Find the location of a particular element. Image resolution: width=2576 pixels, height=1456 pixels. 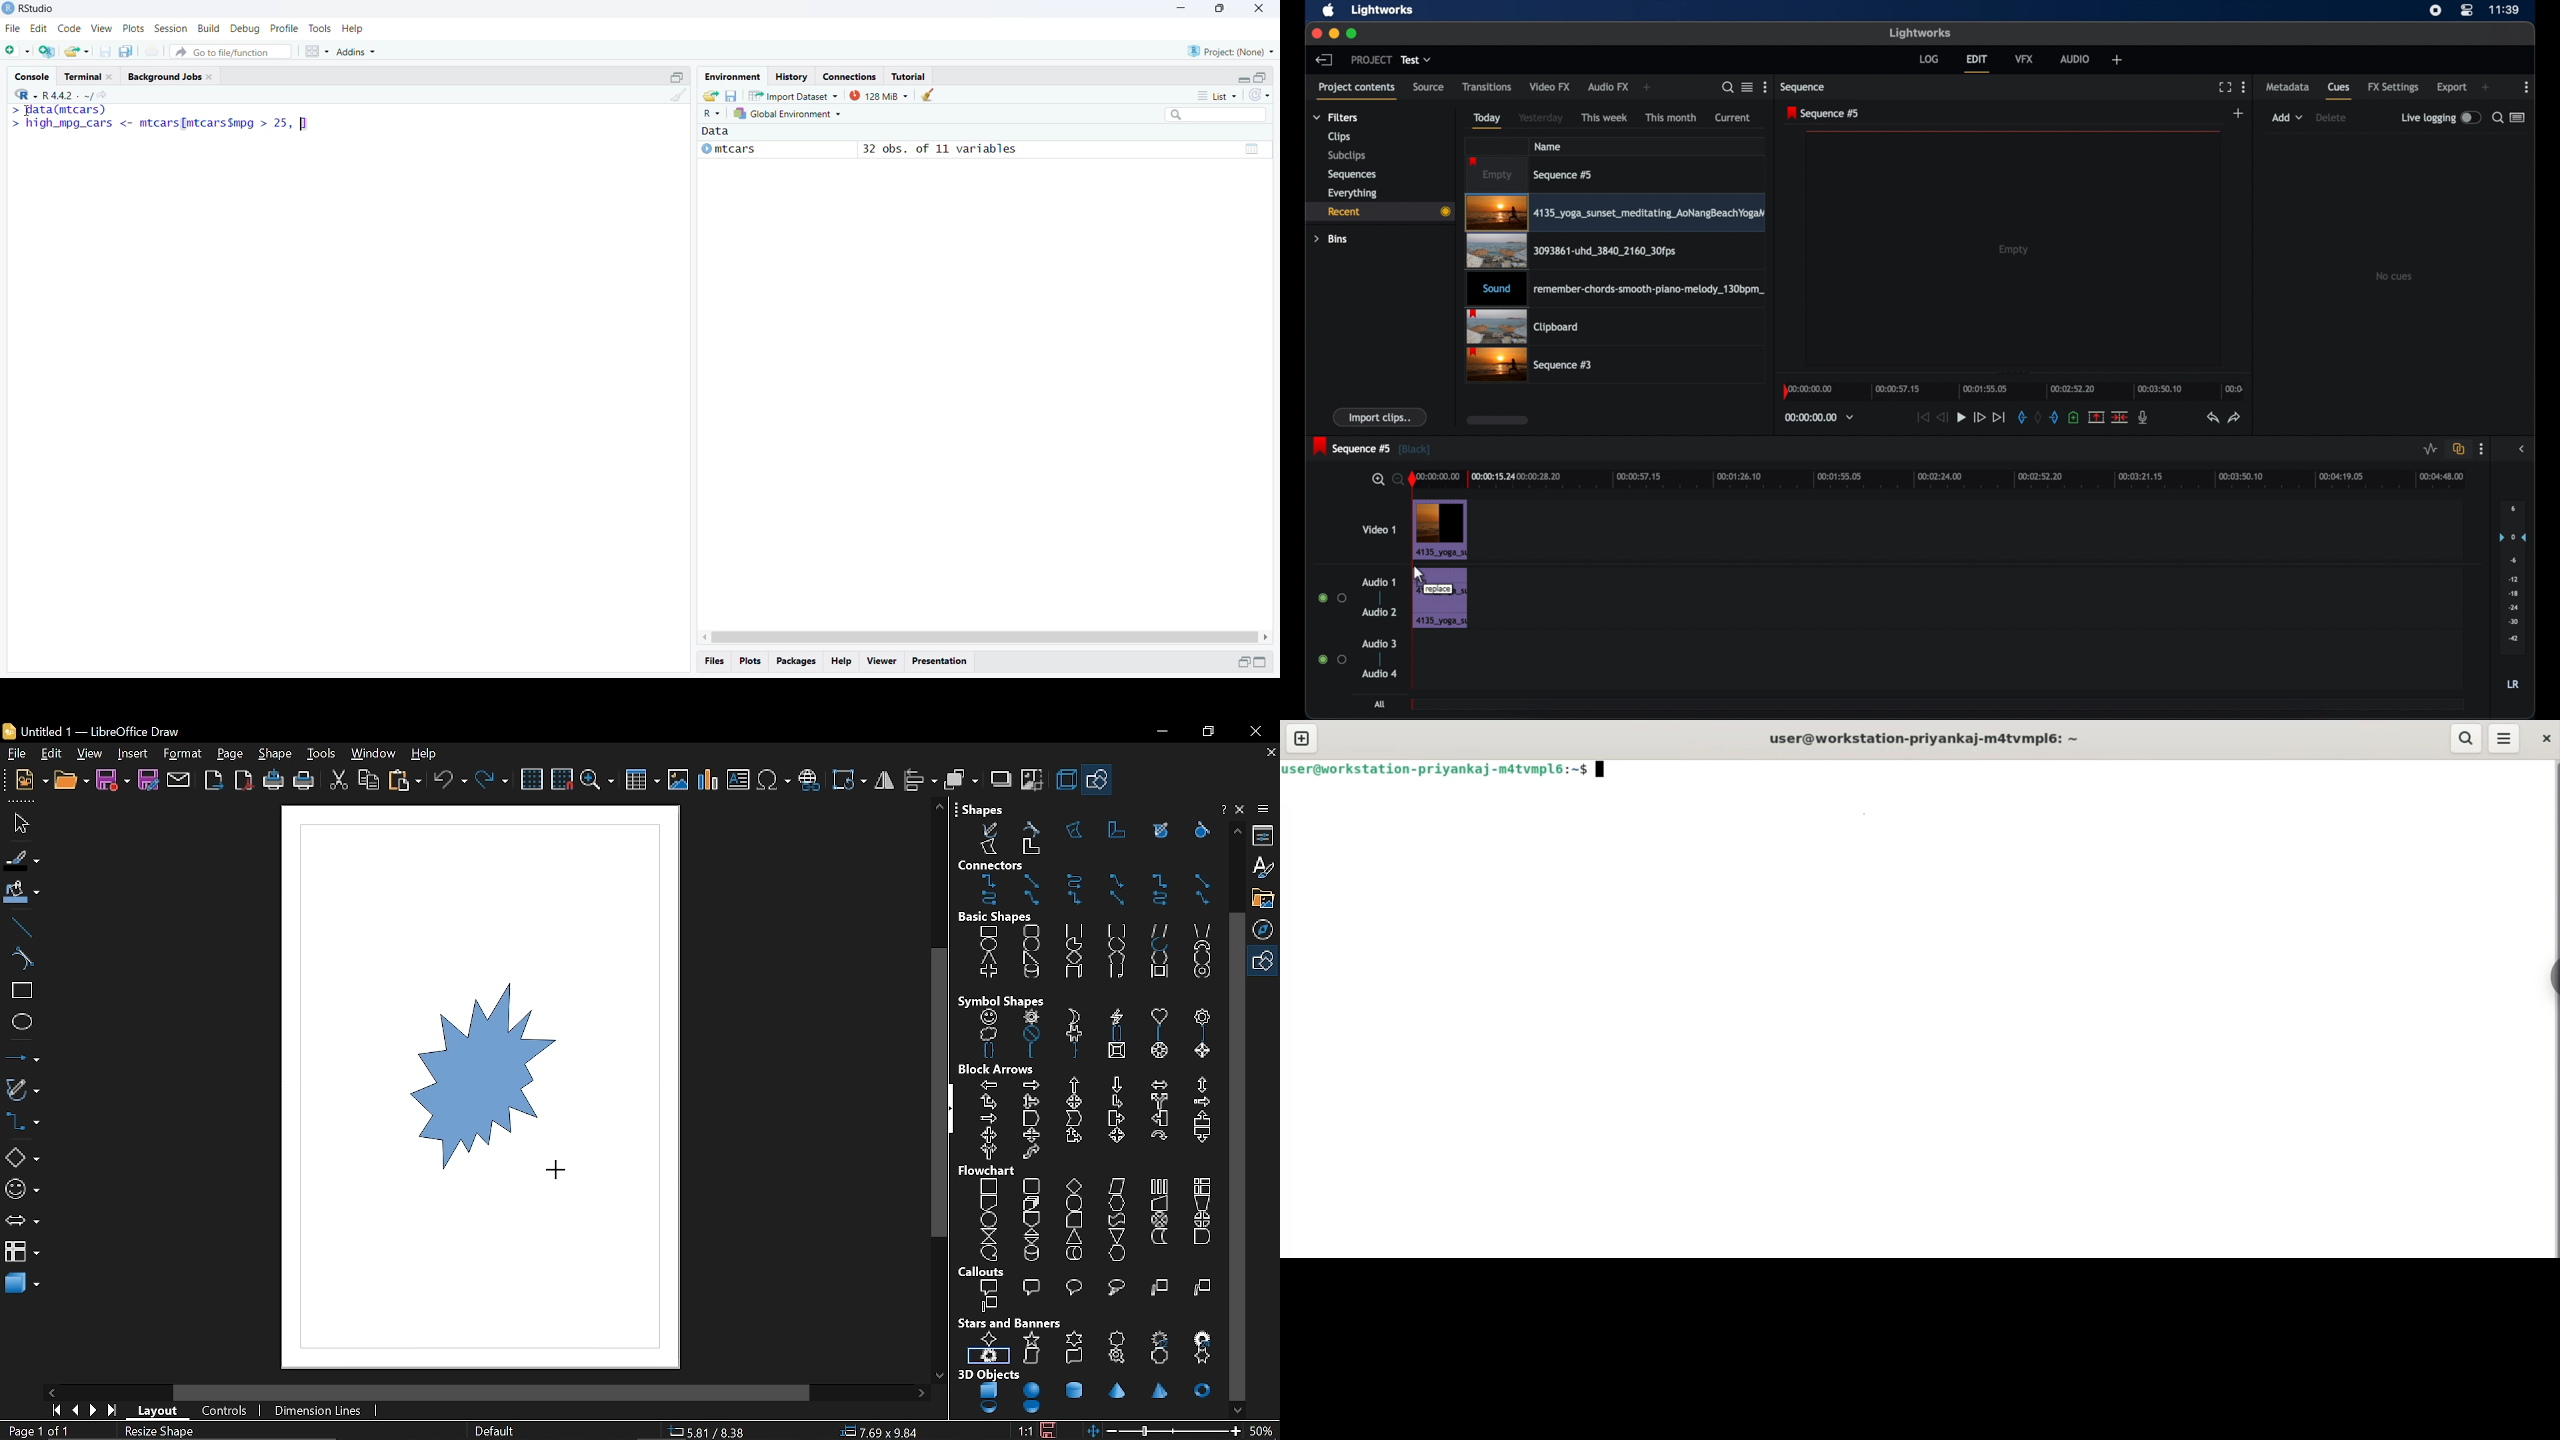

redo is located at coordinates (492, 782).